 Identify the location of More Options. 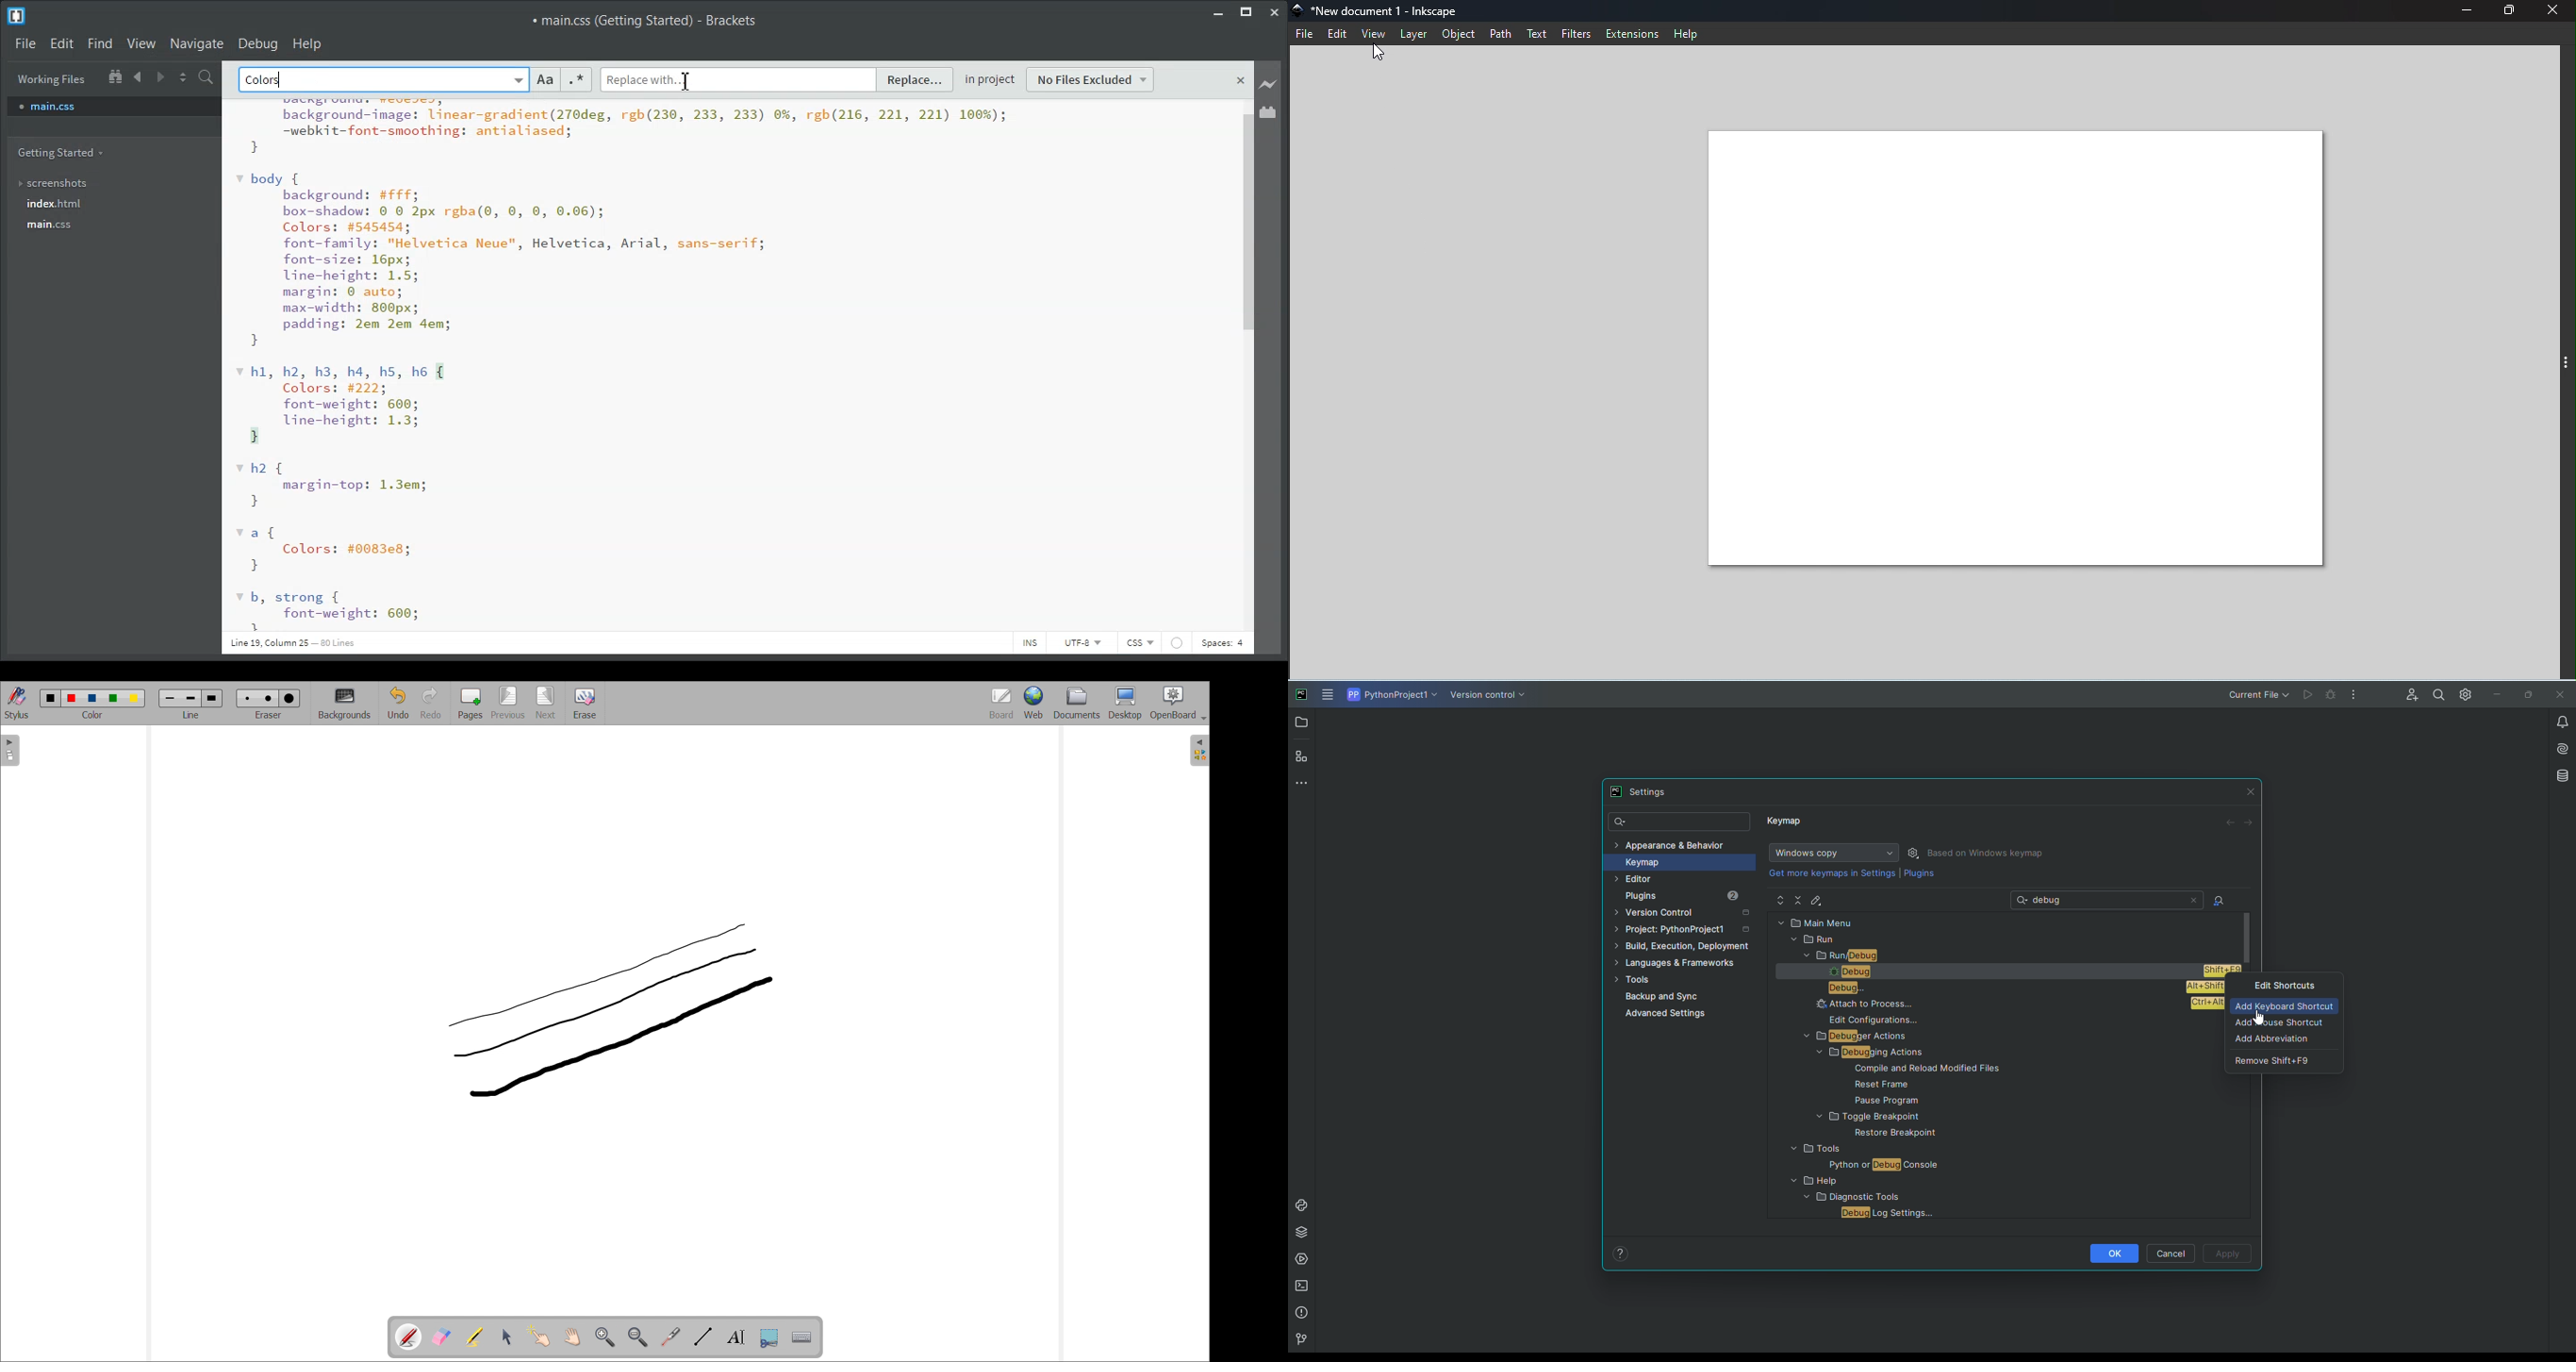
(2357, 698).